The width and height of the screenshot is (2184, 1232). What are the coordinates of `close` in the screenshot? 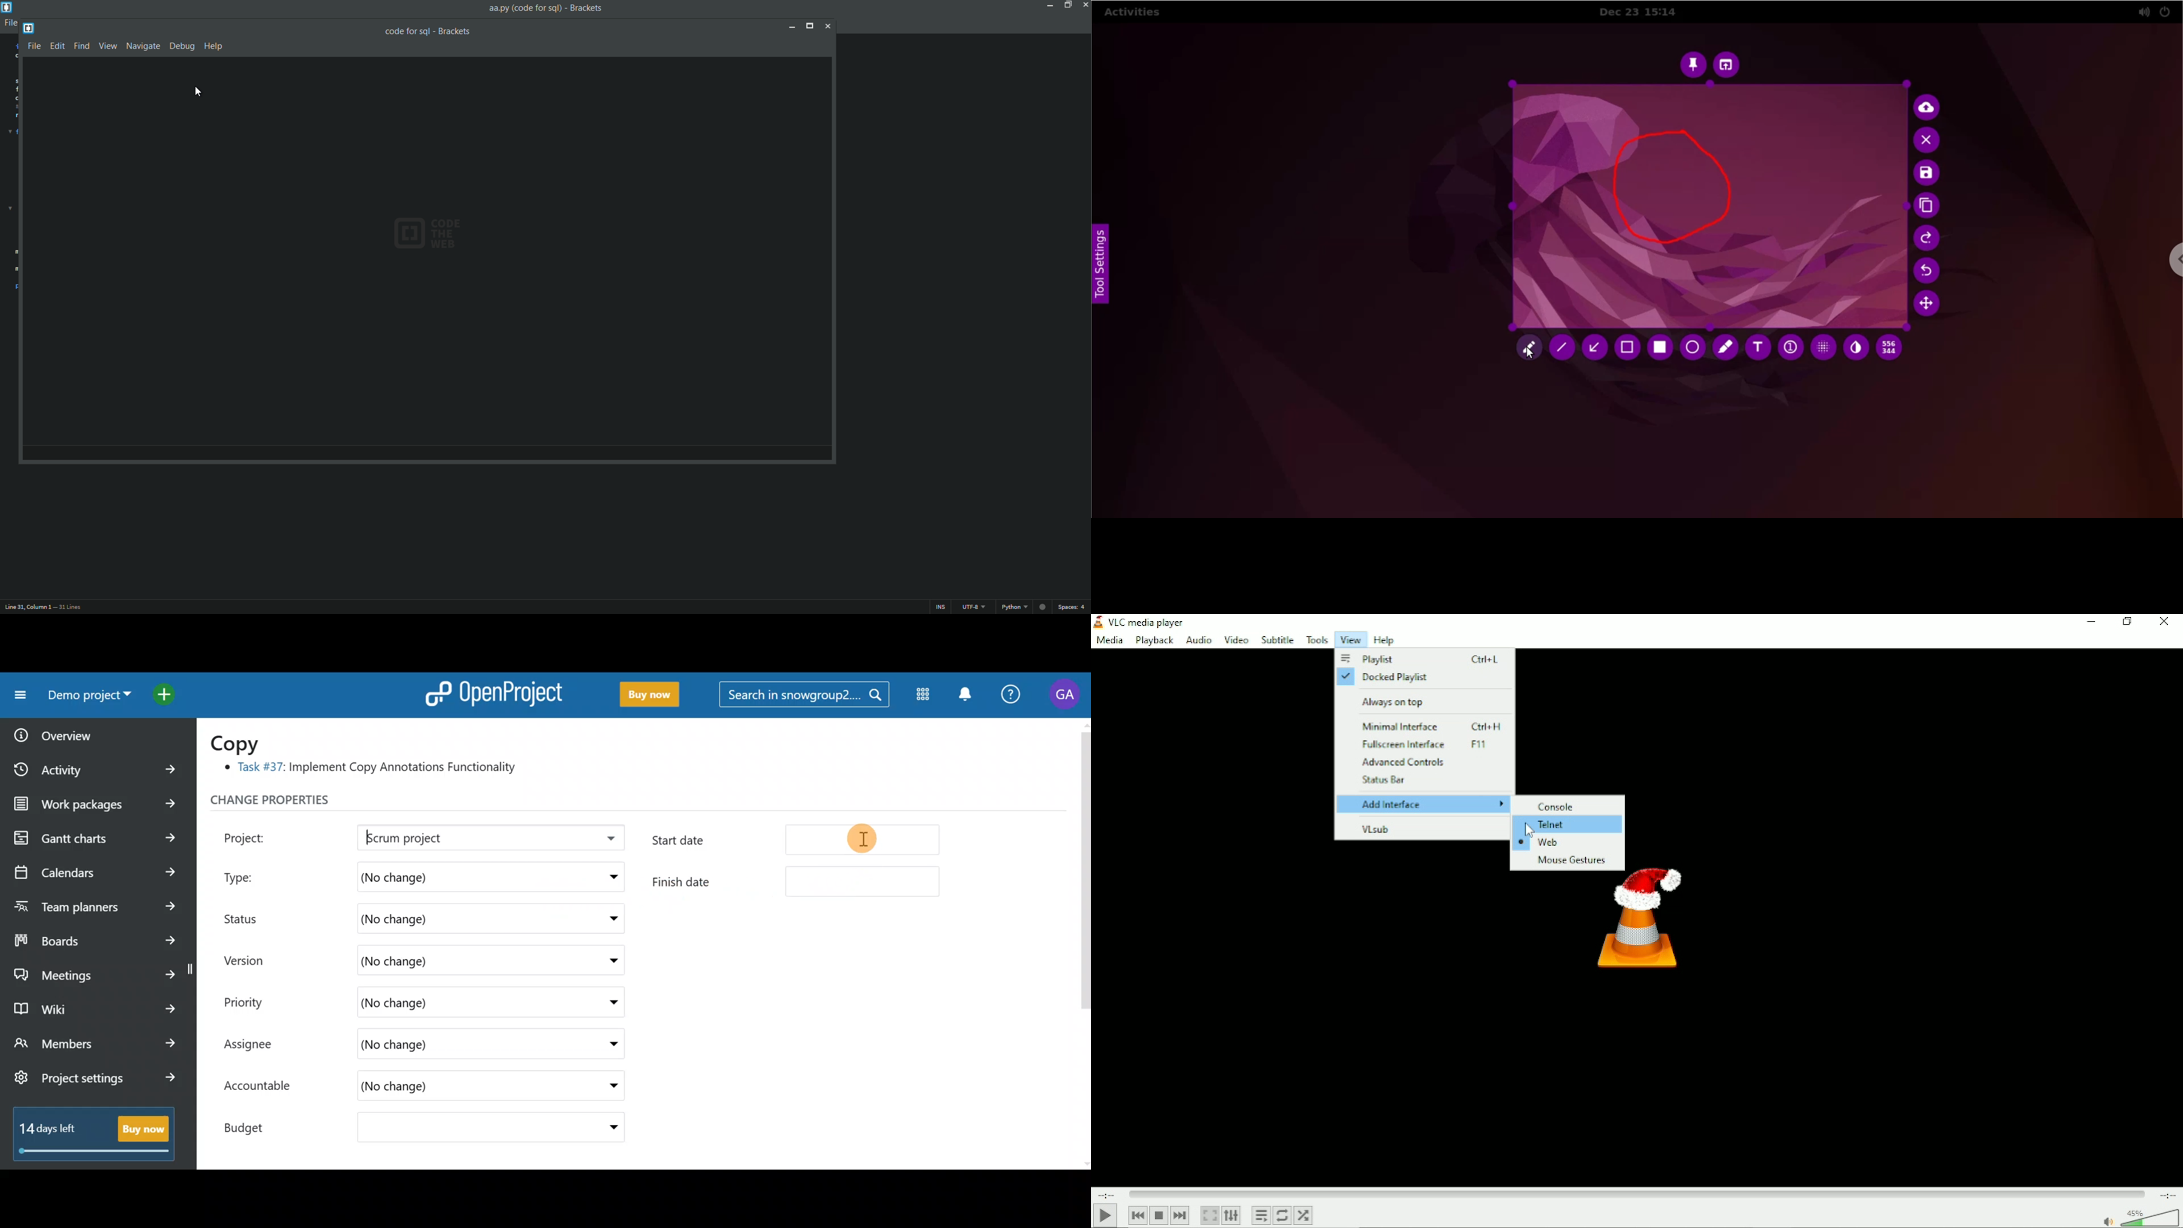 It's located at (829, 28).